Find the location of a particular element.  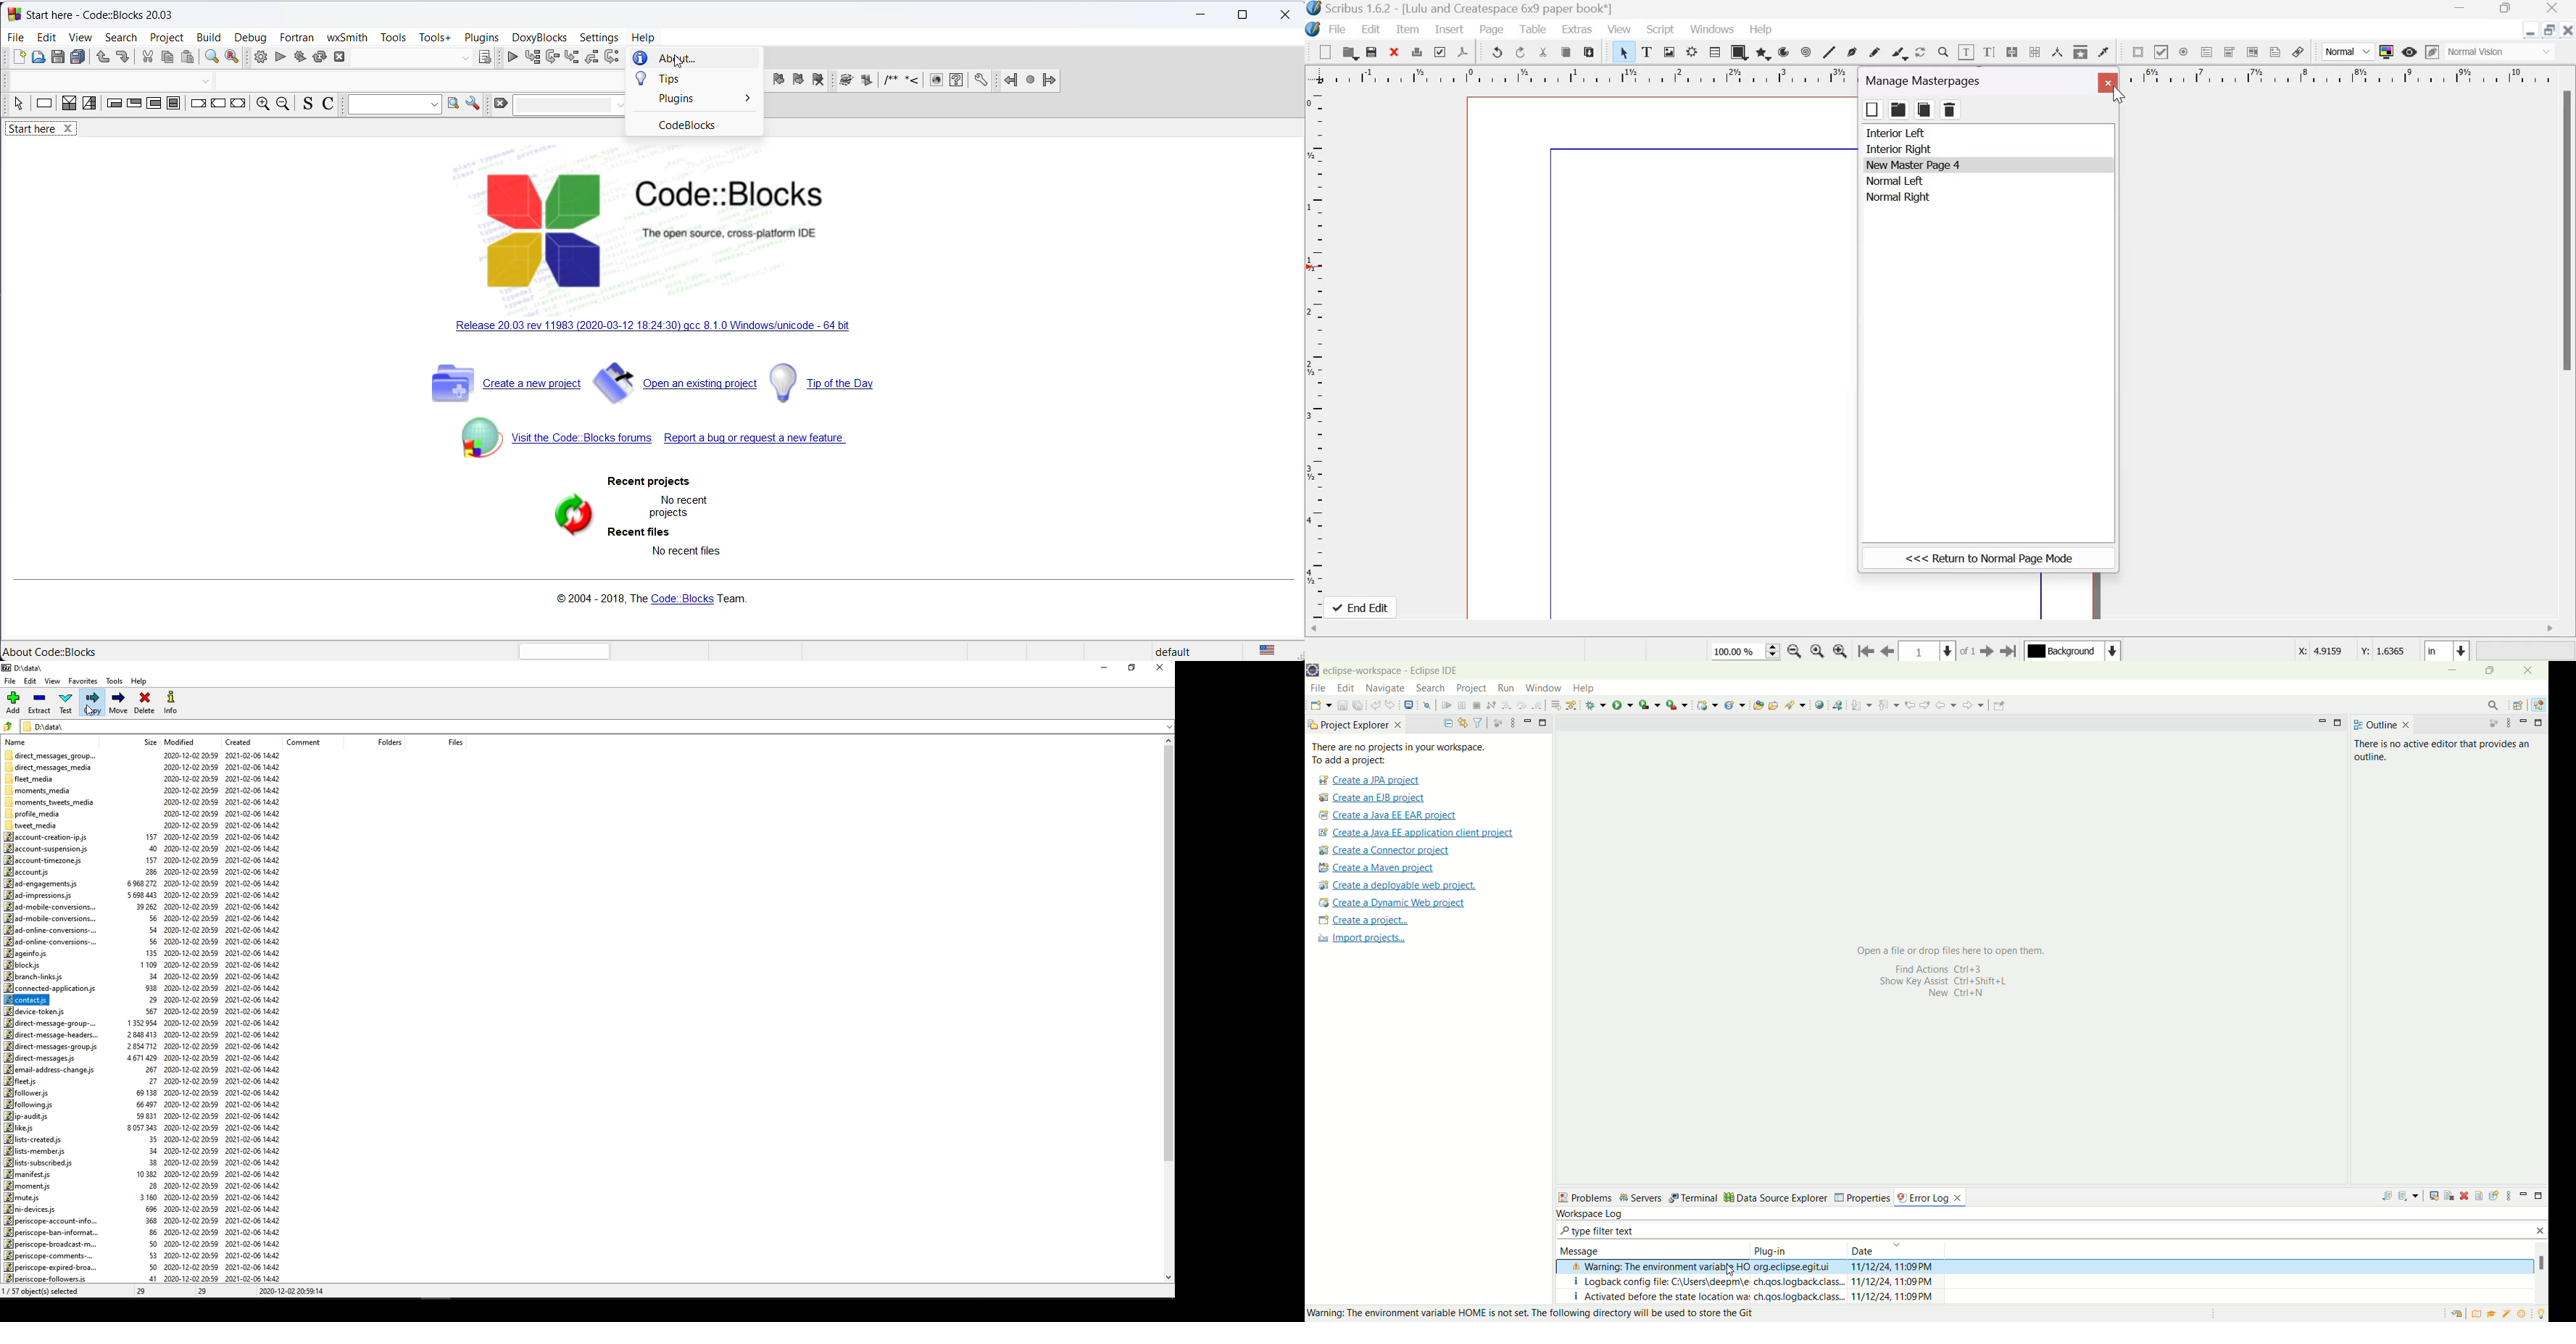

© Warning: The environment variab[s HO org.eclipse.egitui
i Logback config file: C\Users\deepm\e chqoslogbackclass...
i Activated before the state location wa: ch.qoslogbackclass... is located at coordinates (1703, 1281).